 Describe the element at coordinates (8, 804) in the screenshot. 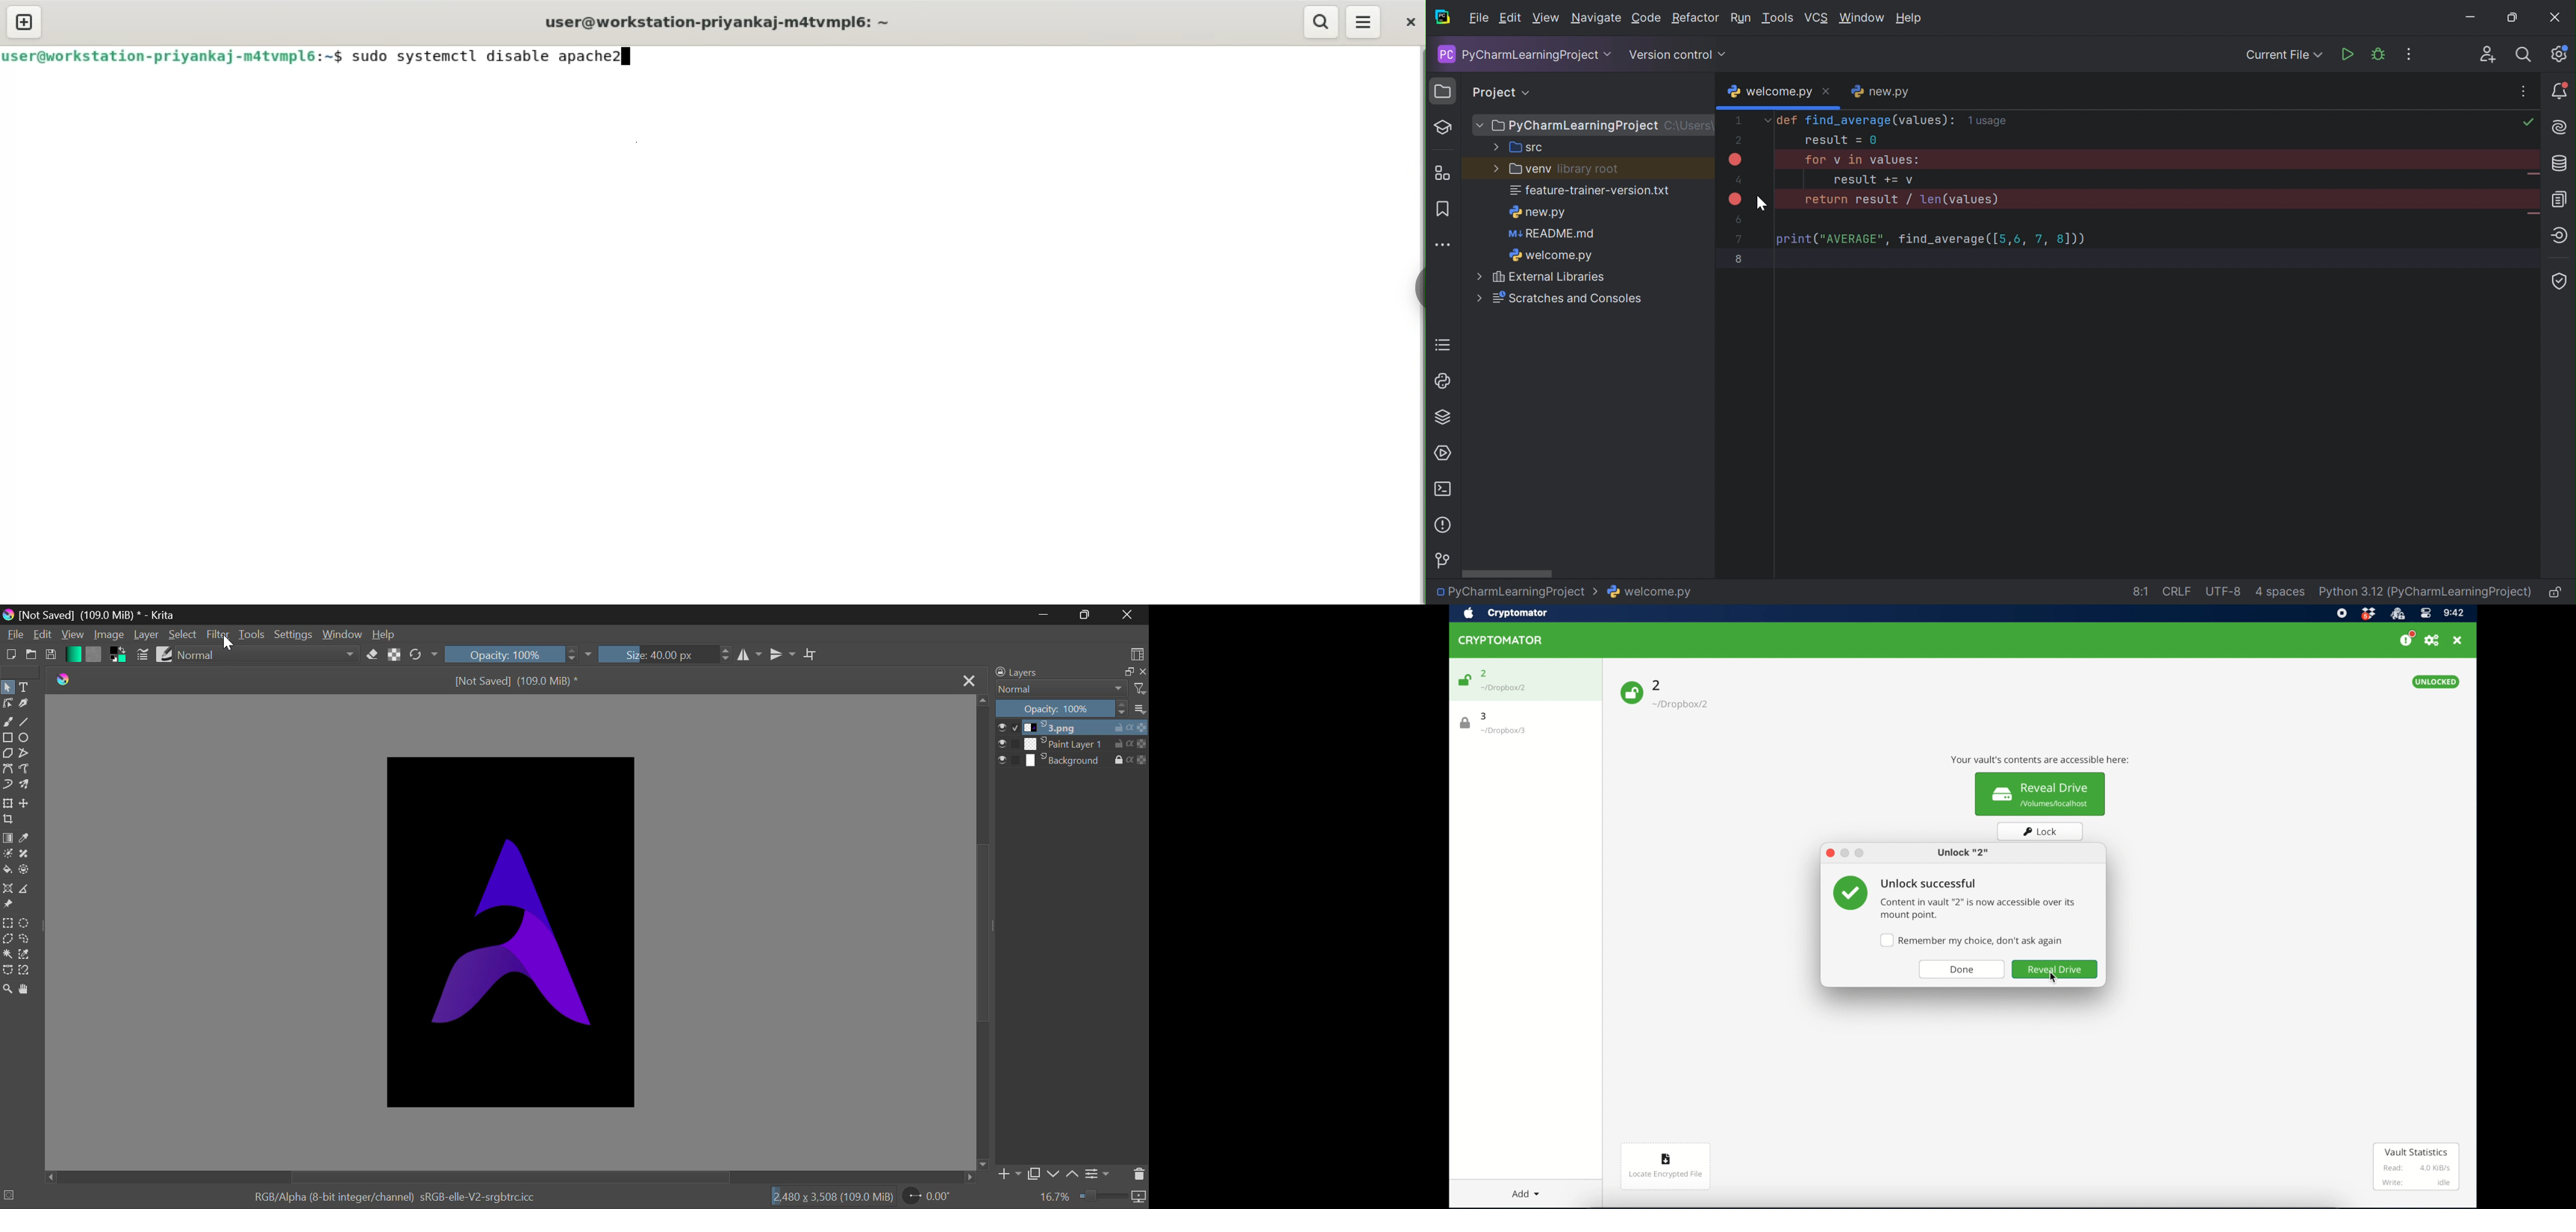

I see `Transform Layers` at that location.